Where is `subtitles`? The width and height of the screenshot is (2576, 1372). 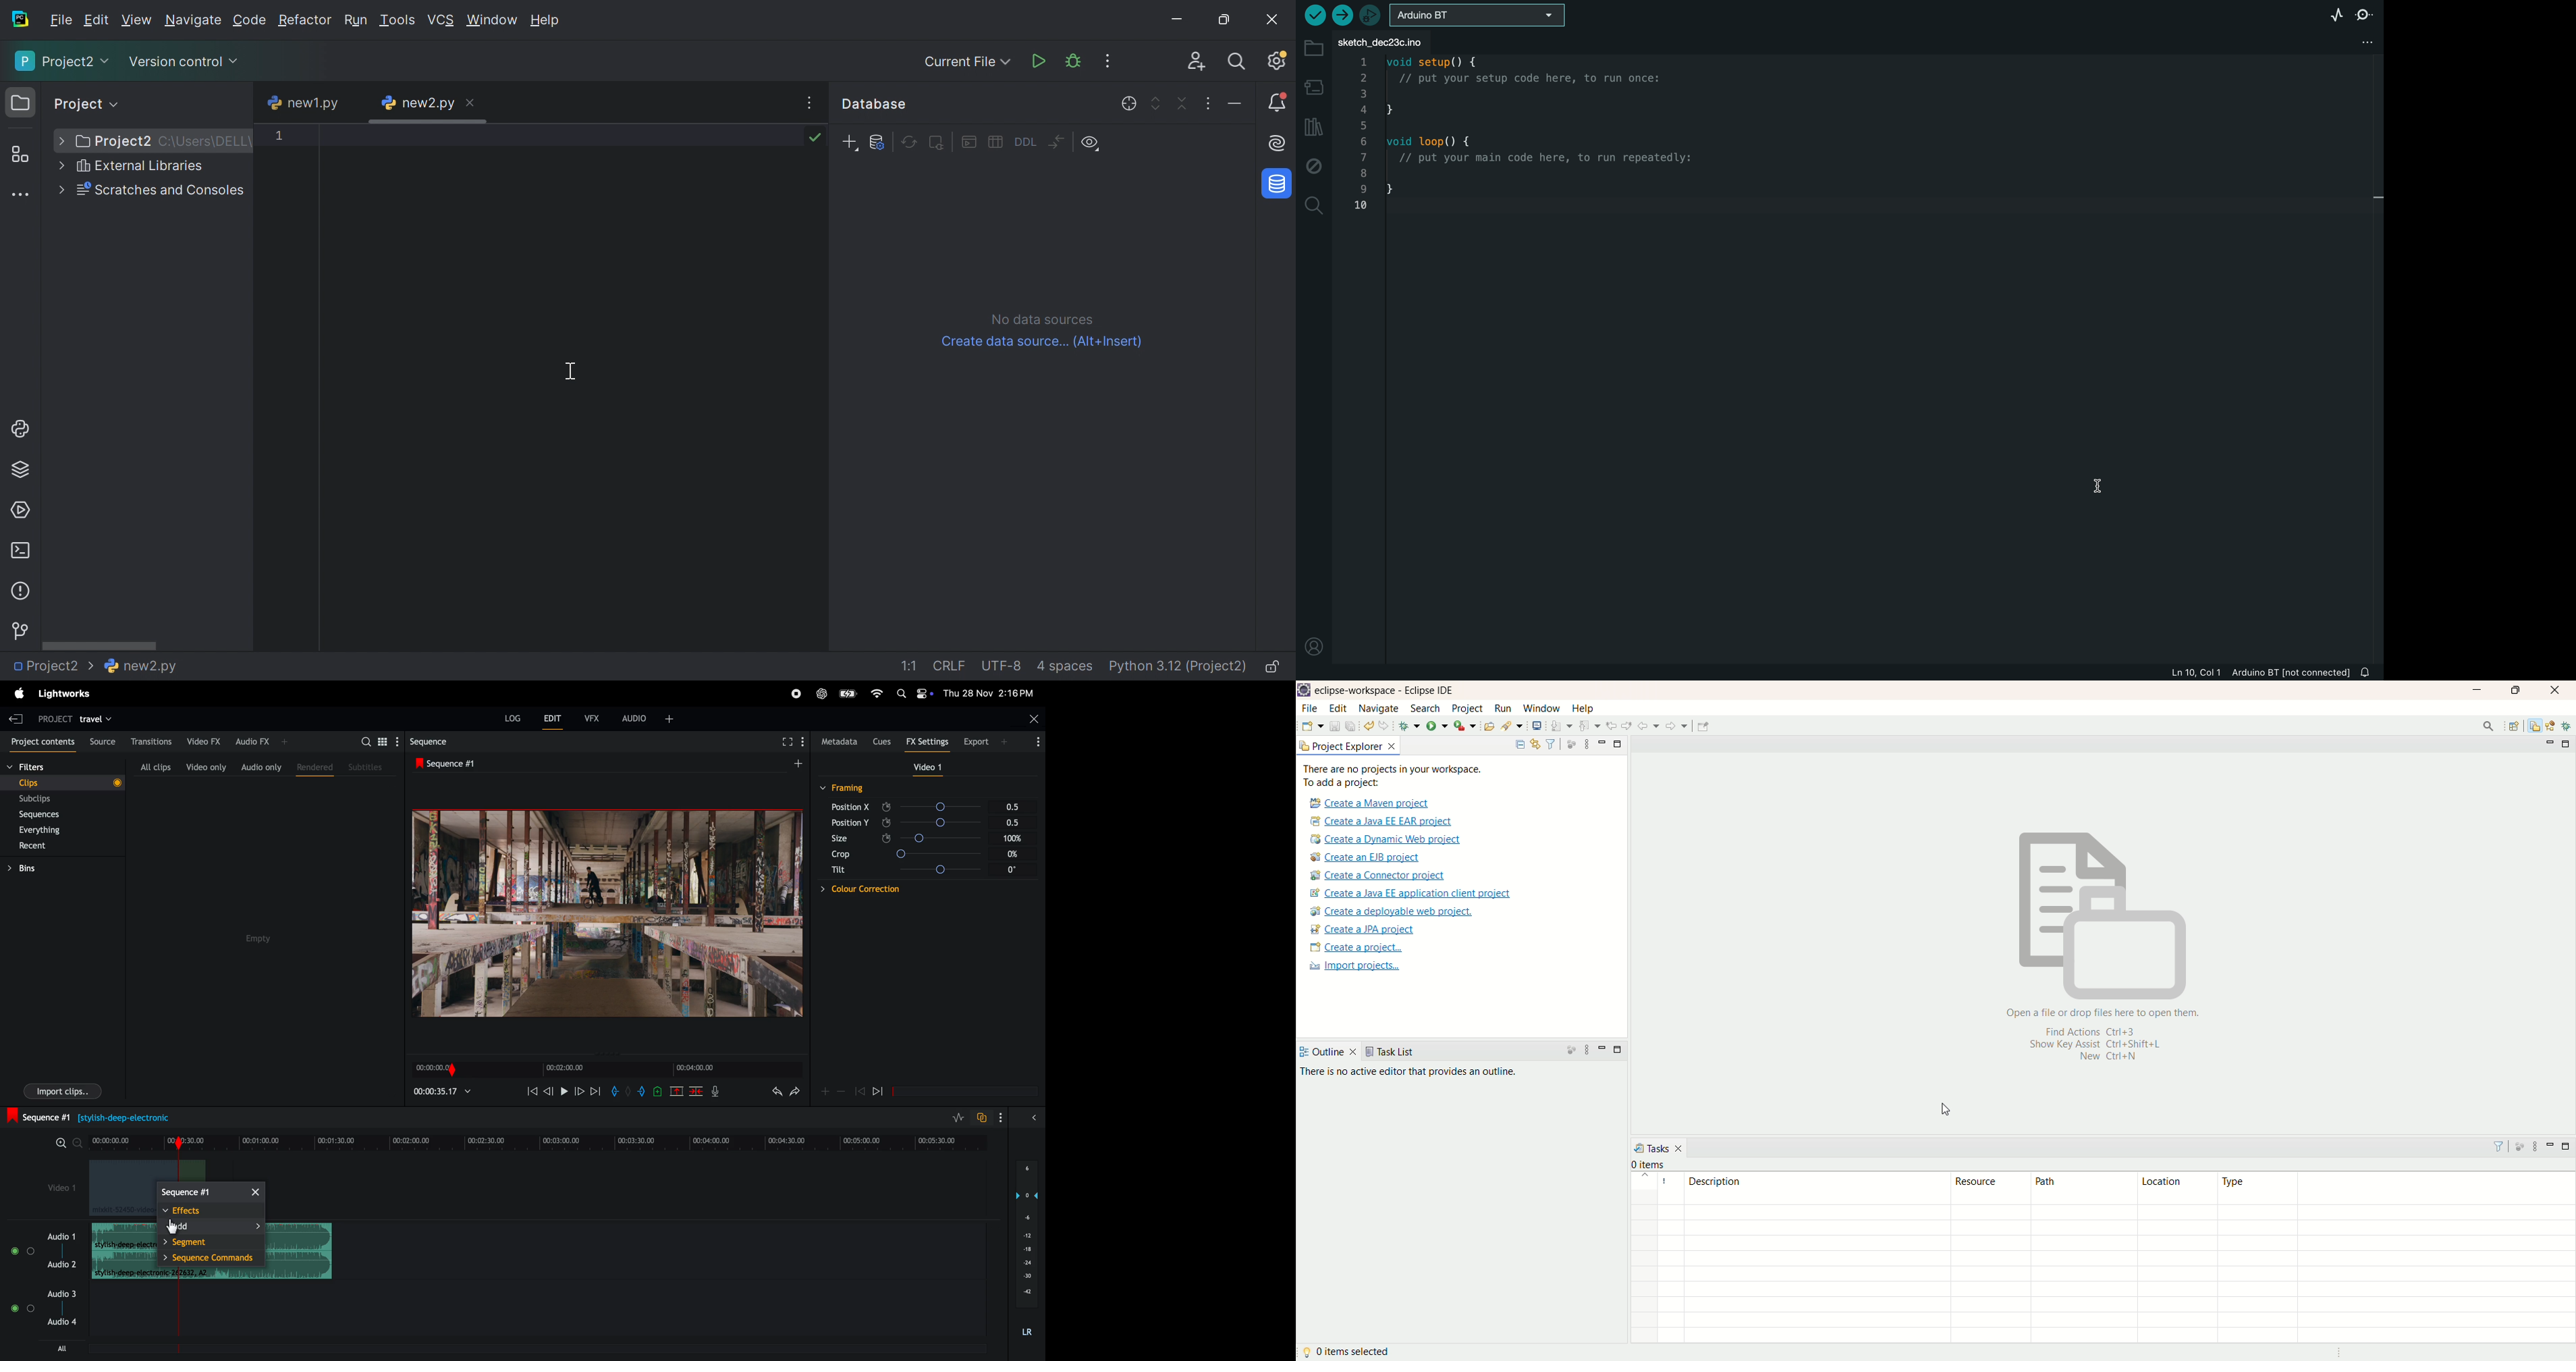 subtitles is located at coordinates (366, 766).